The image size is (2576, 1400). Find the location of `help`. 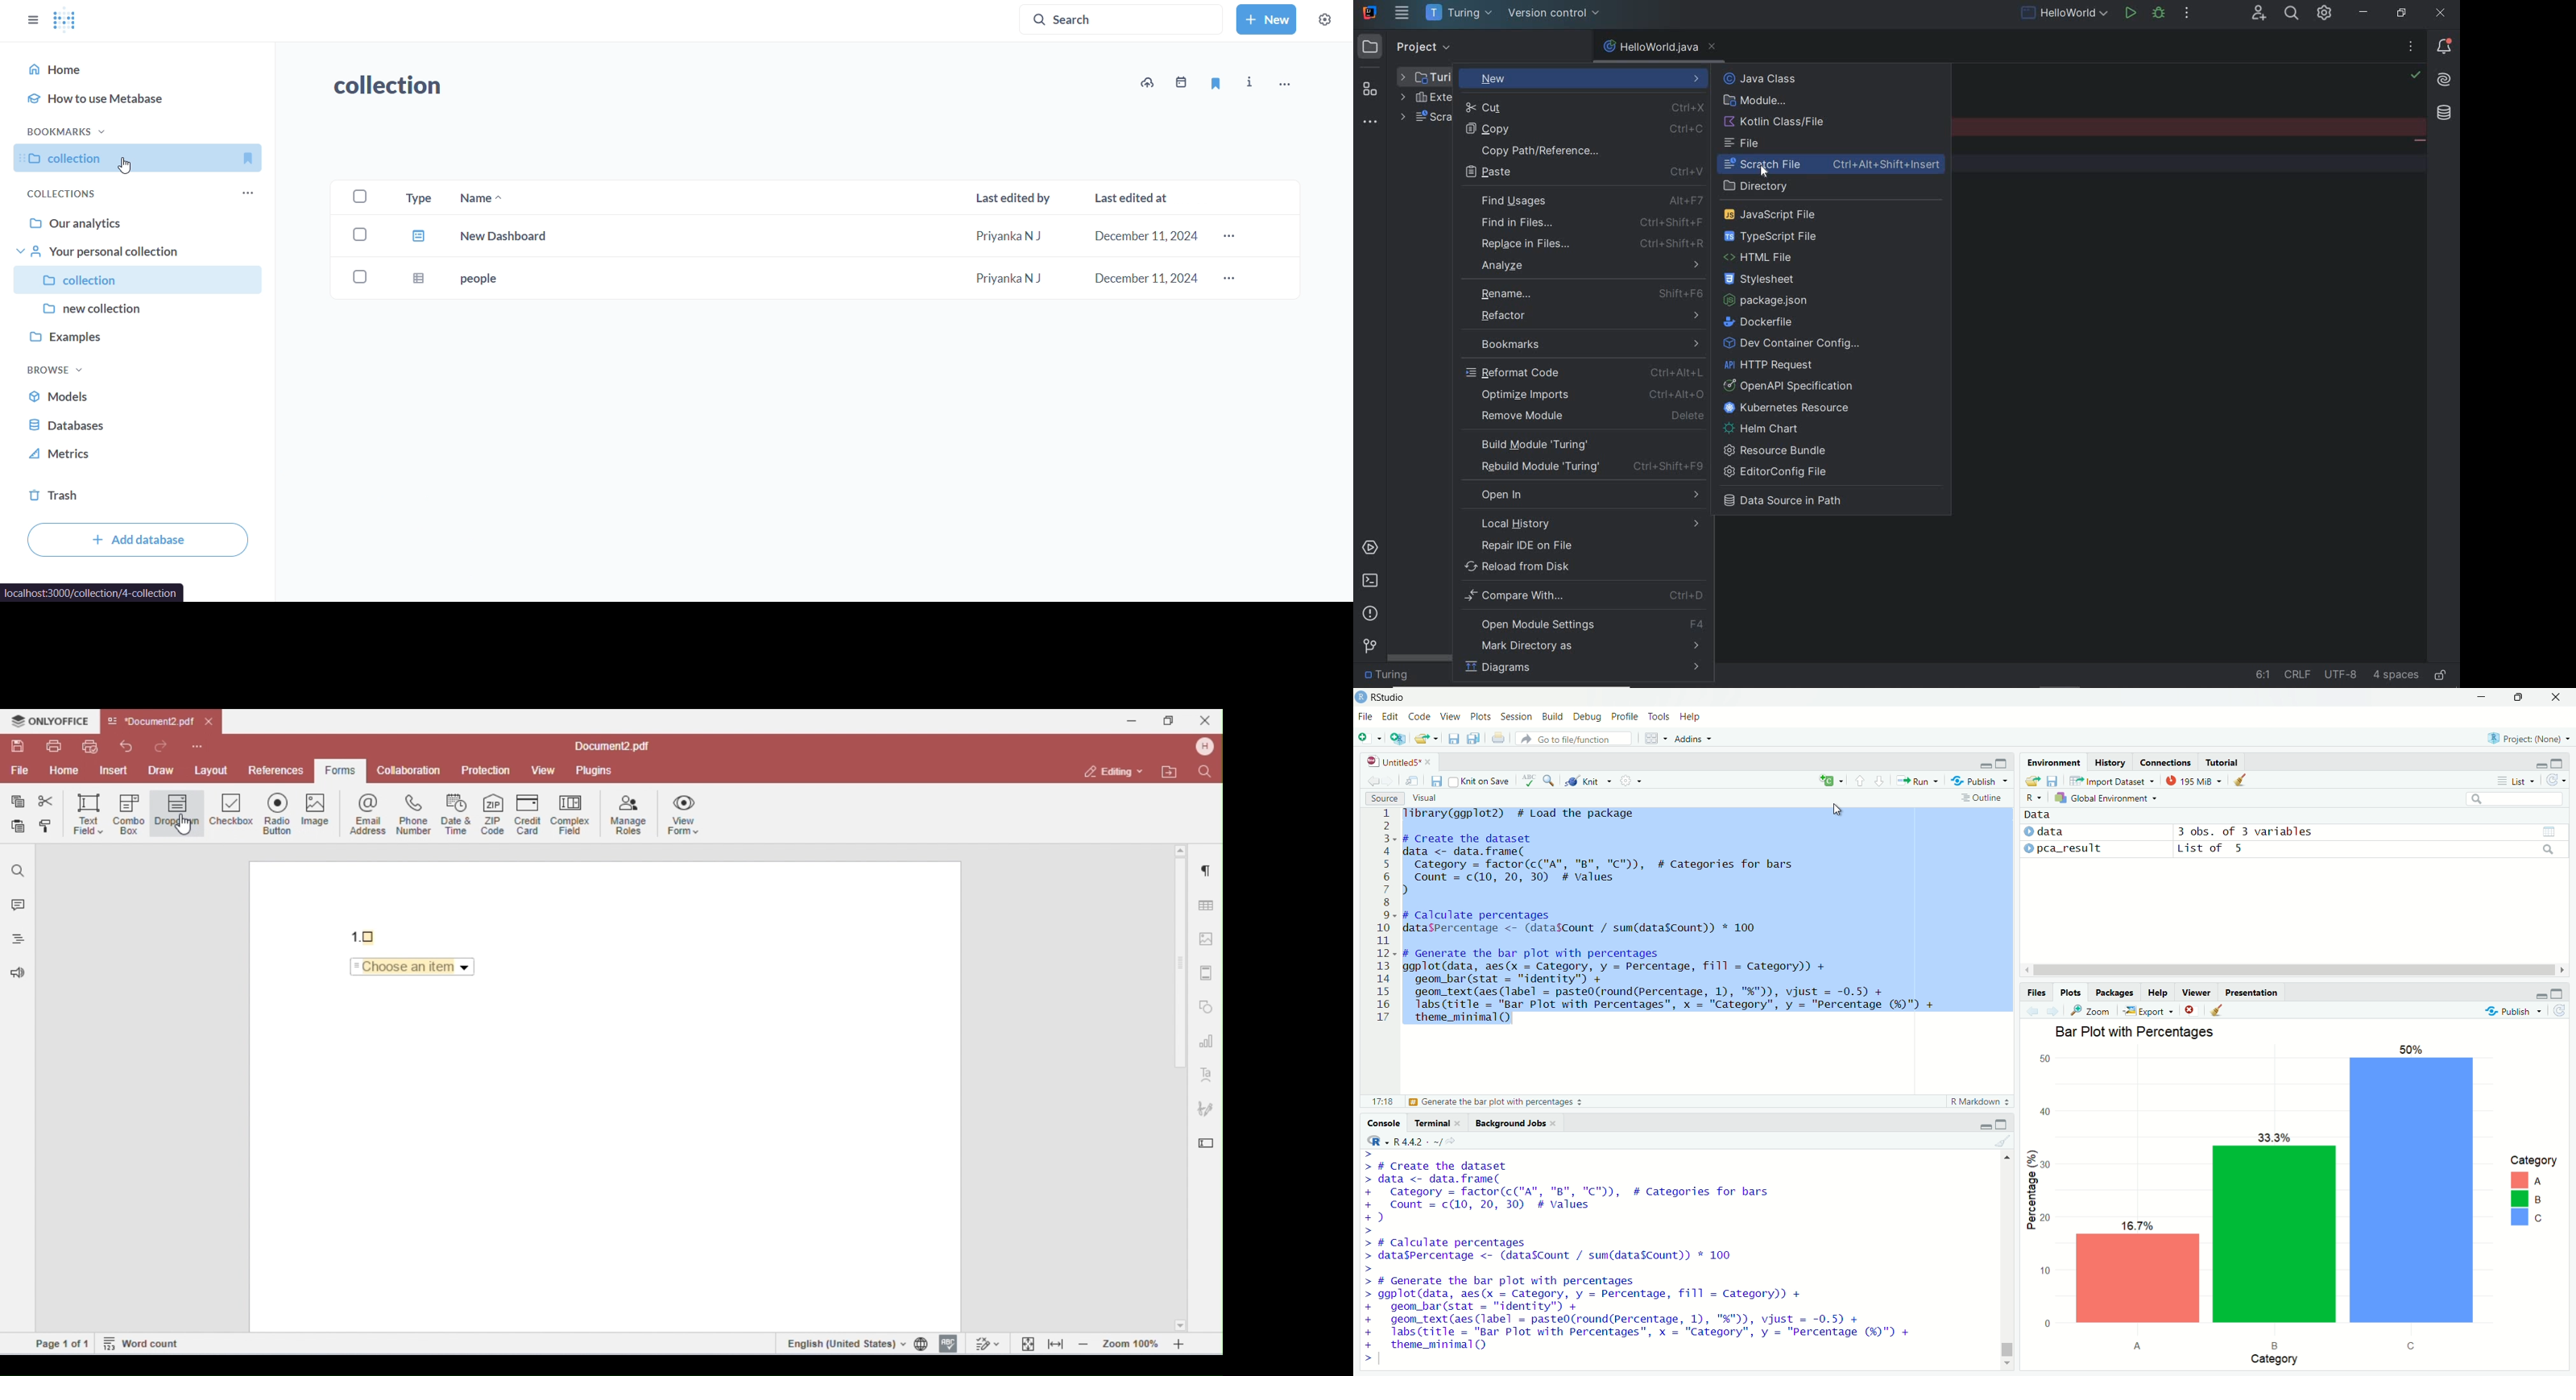

help is located at coordinates (2158, 993).